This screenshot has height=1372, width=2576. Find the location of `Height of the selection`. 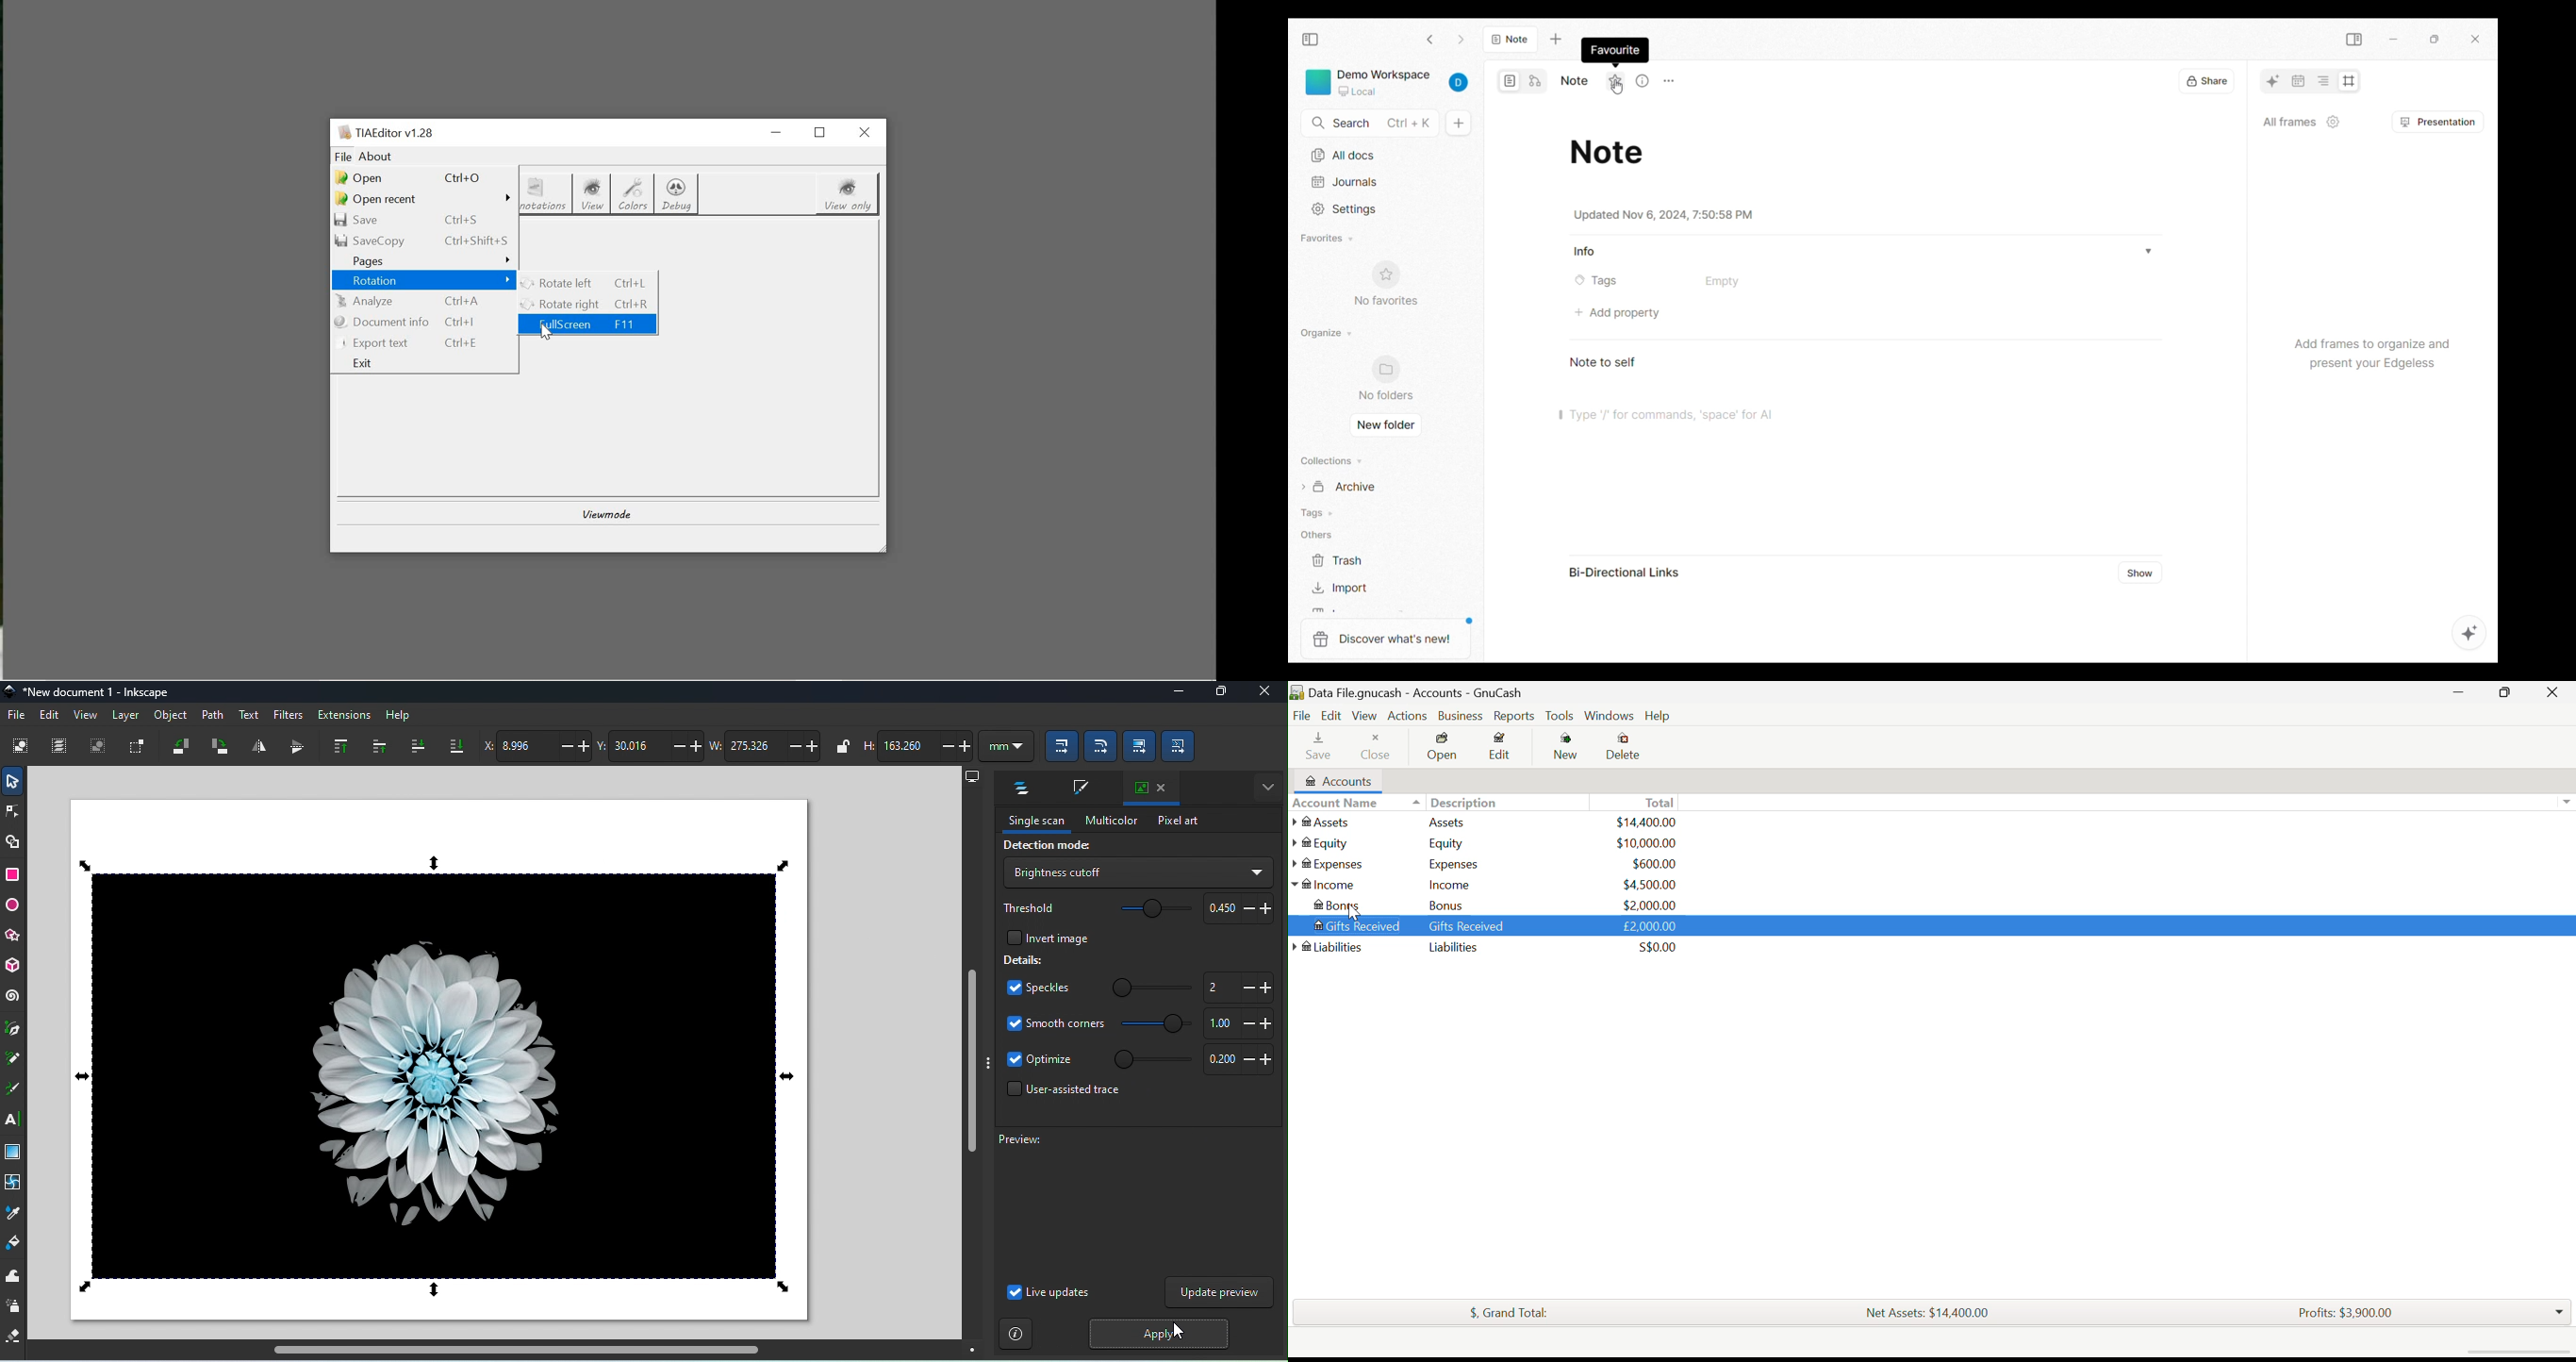

Height of the selection is located at coordinates (917, 745).